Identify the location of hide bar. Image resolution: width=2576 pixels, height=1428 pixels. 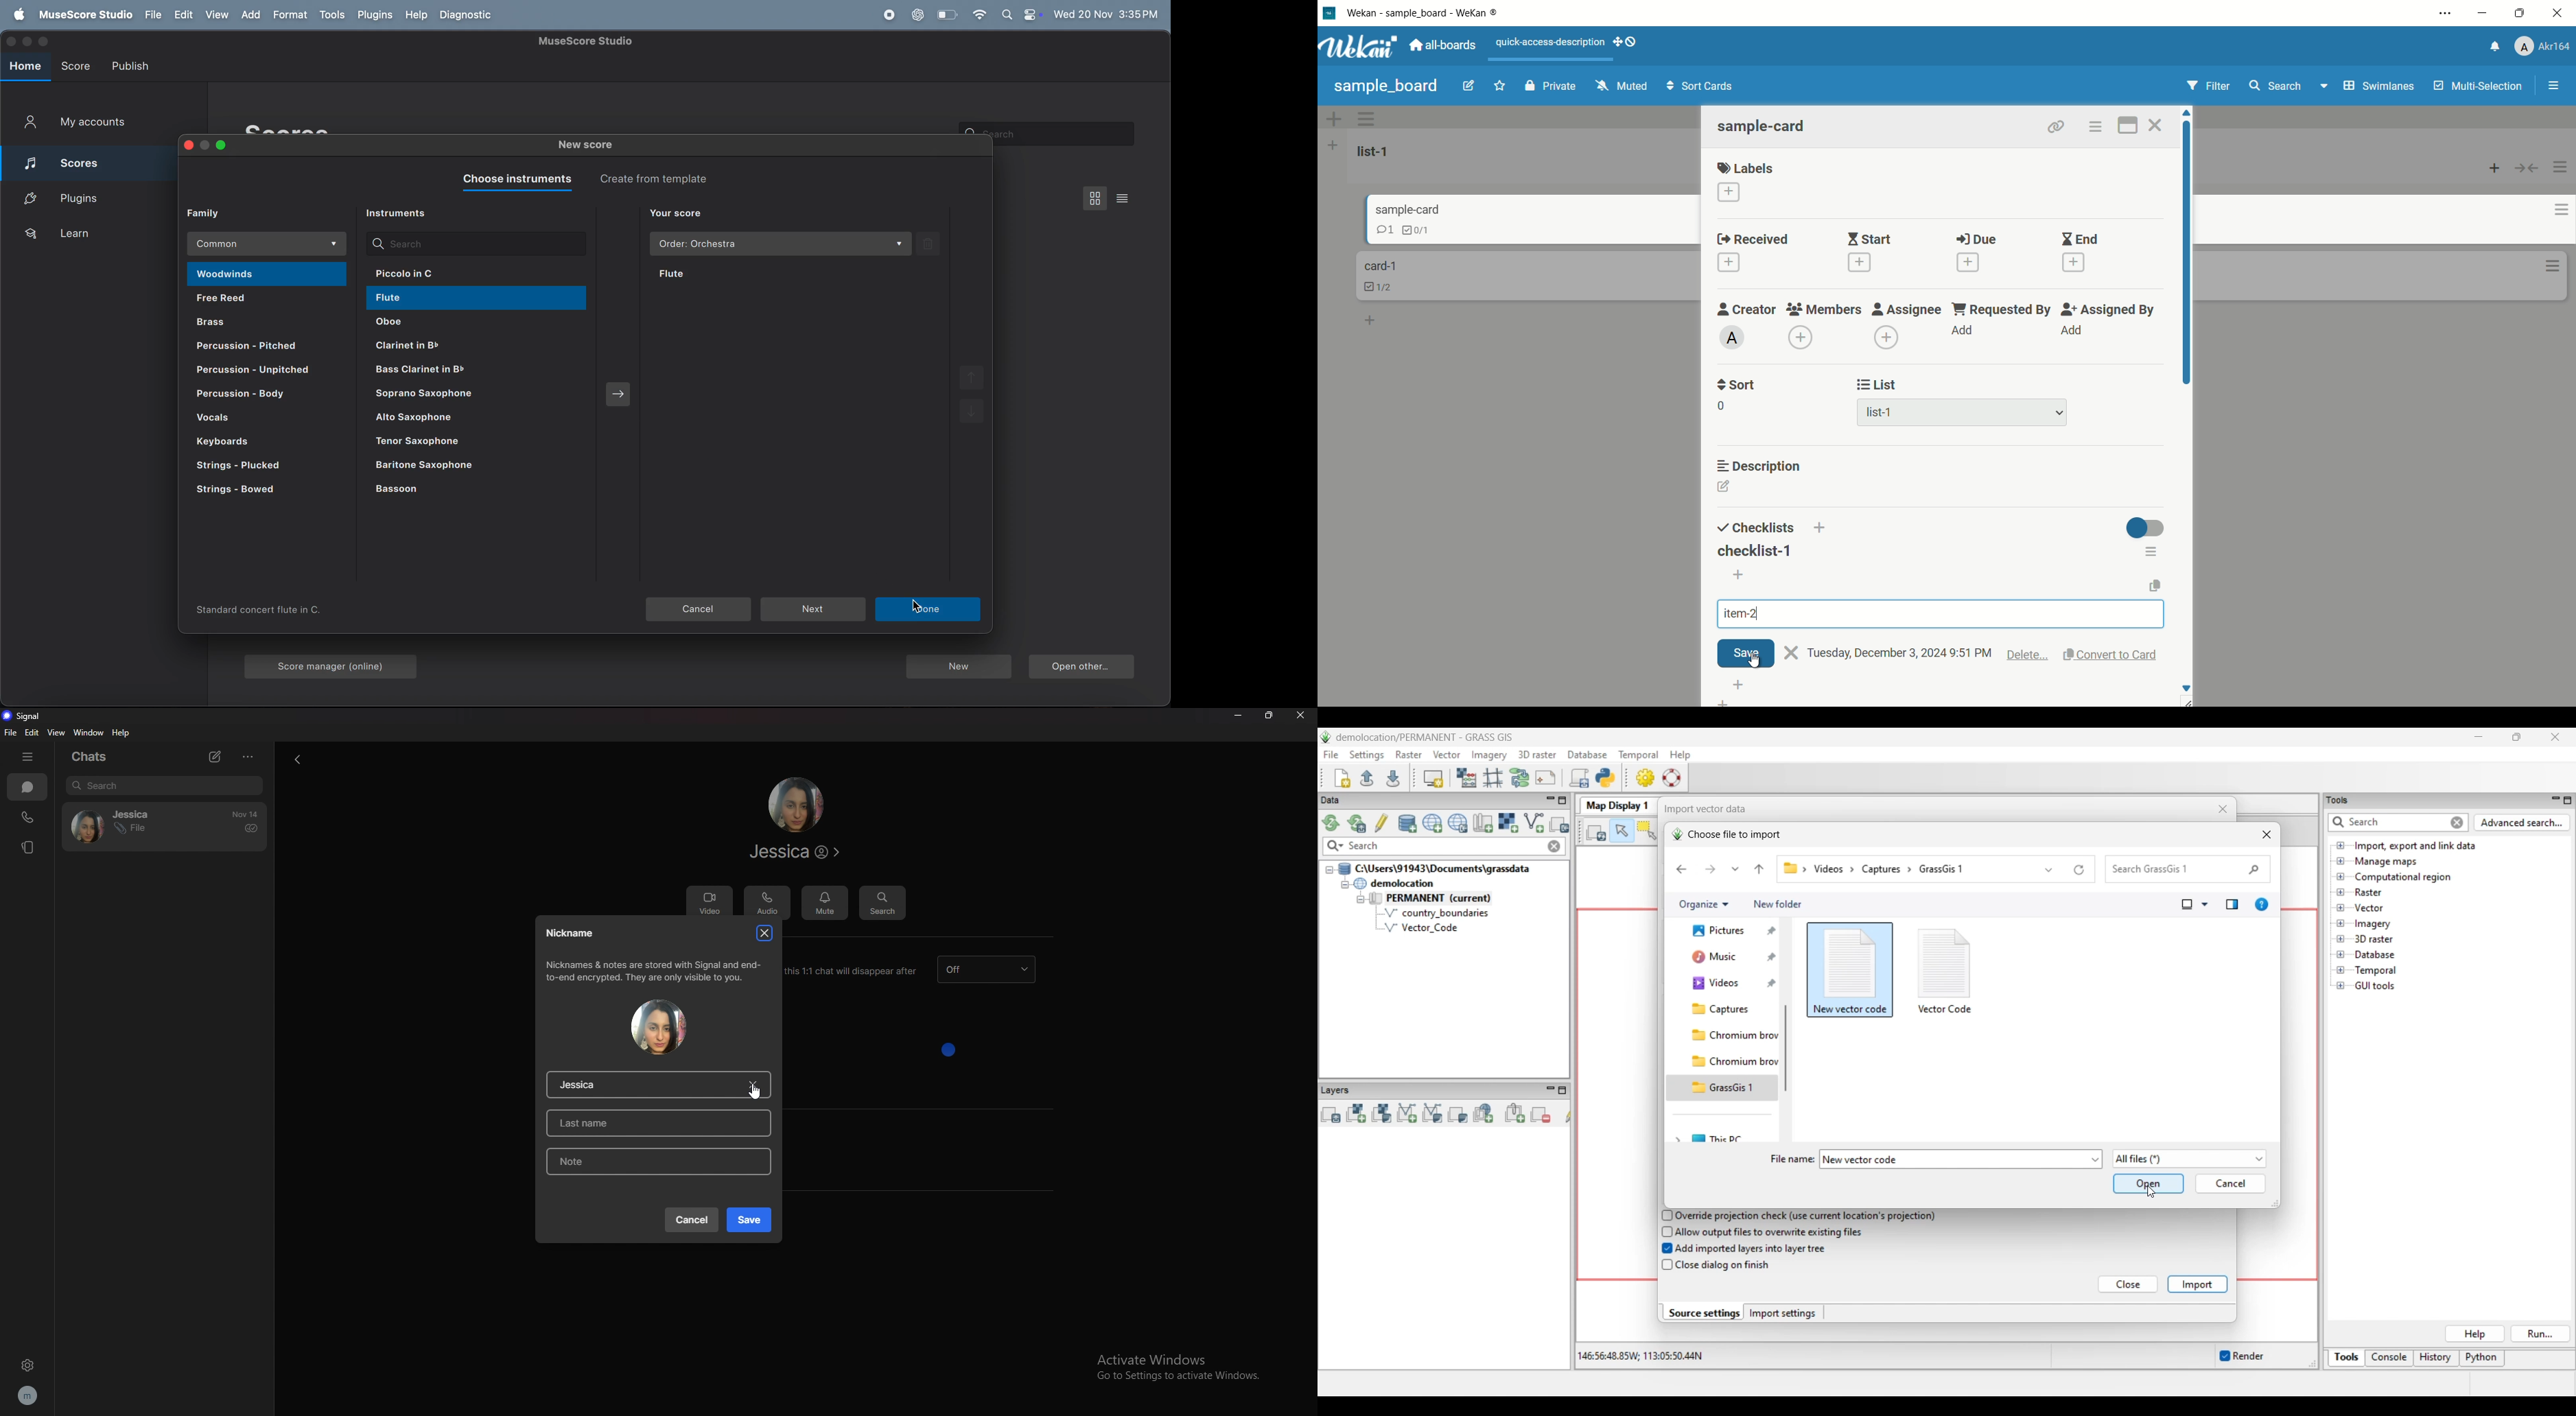
(30, 756).